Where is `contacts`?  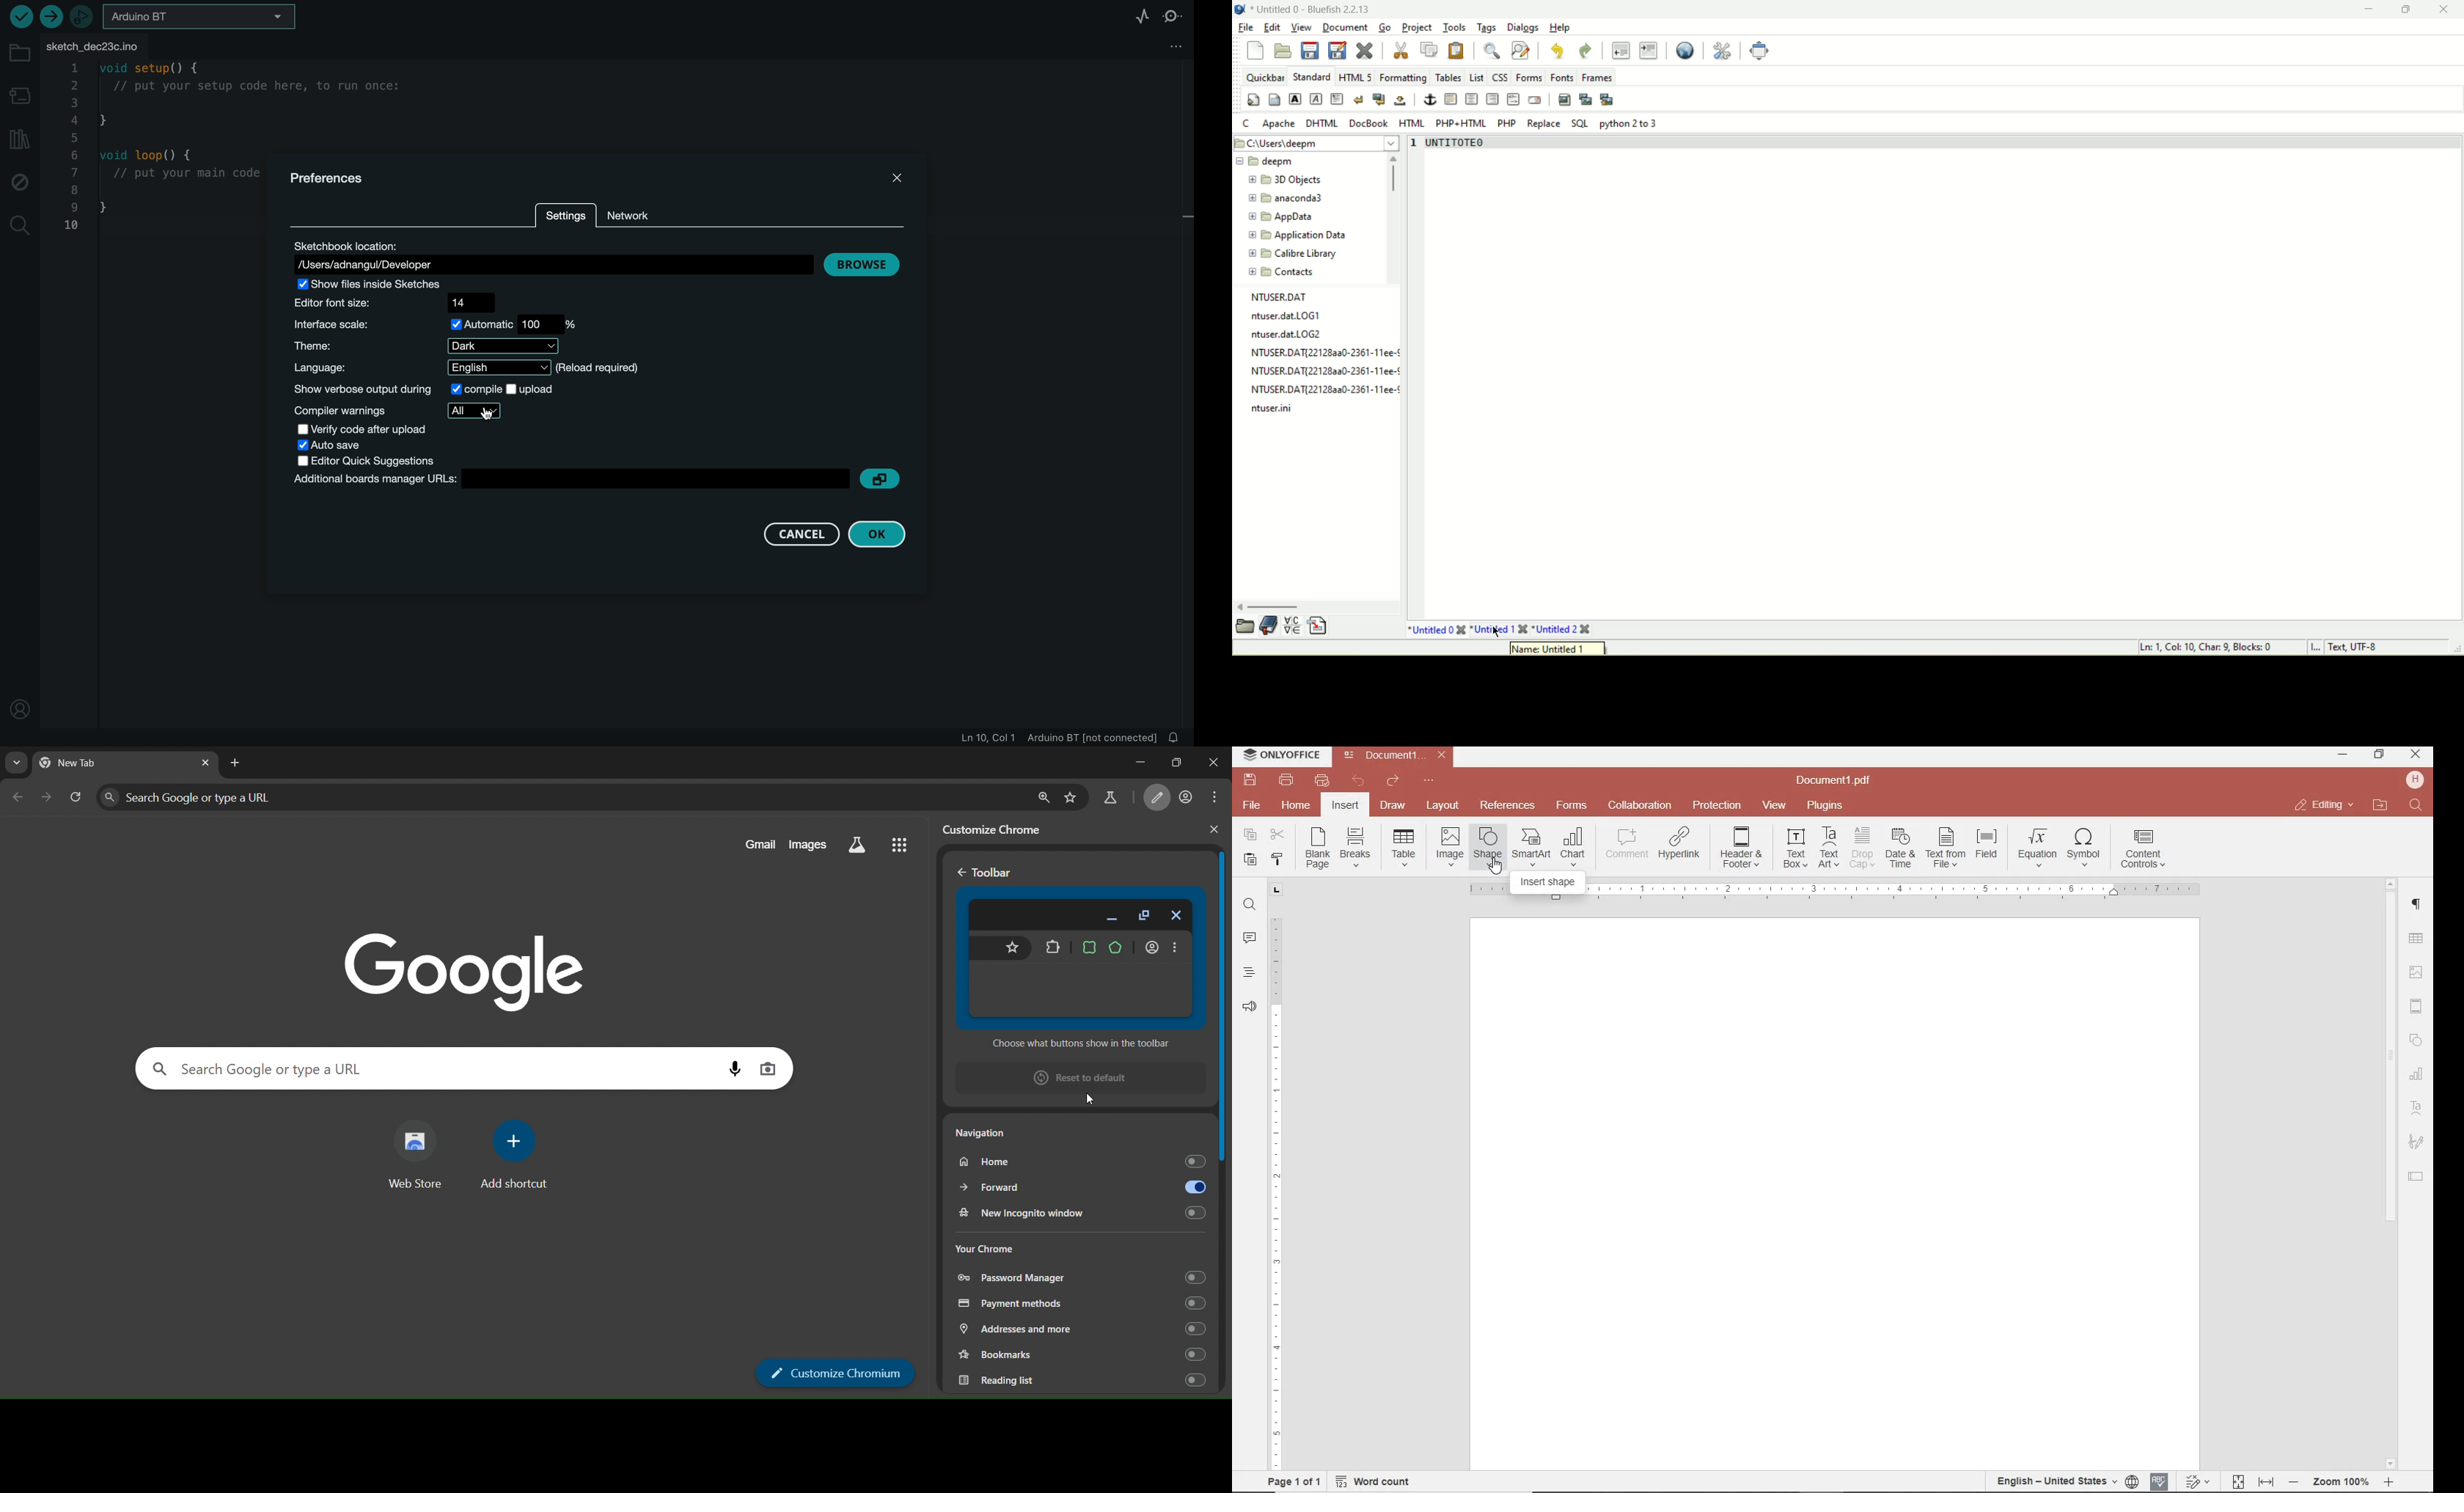 contacts is located at coordinates (1287, 274).